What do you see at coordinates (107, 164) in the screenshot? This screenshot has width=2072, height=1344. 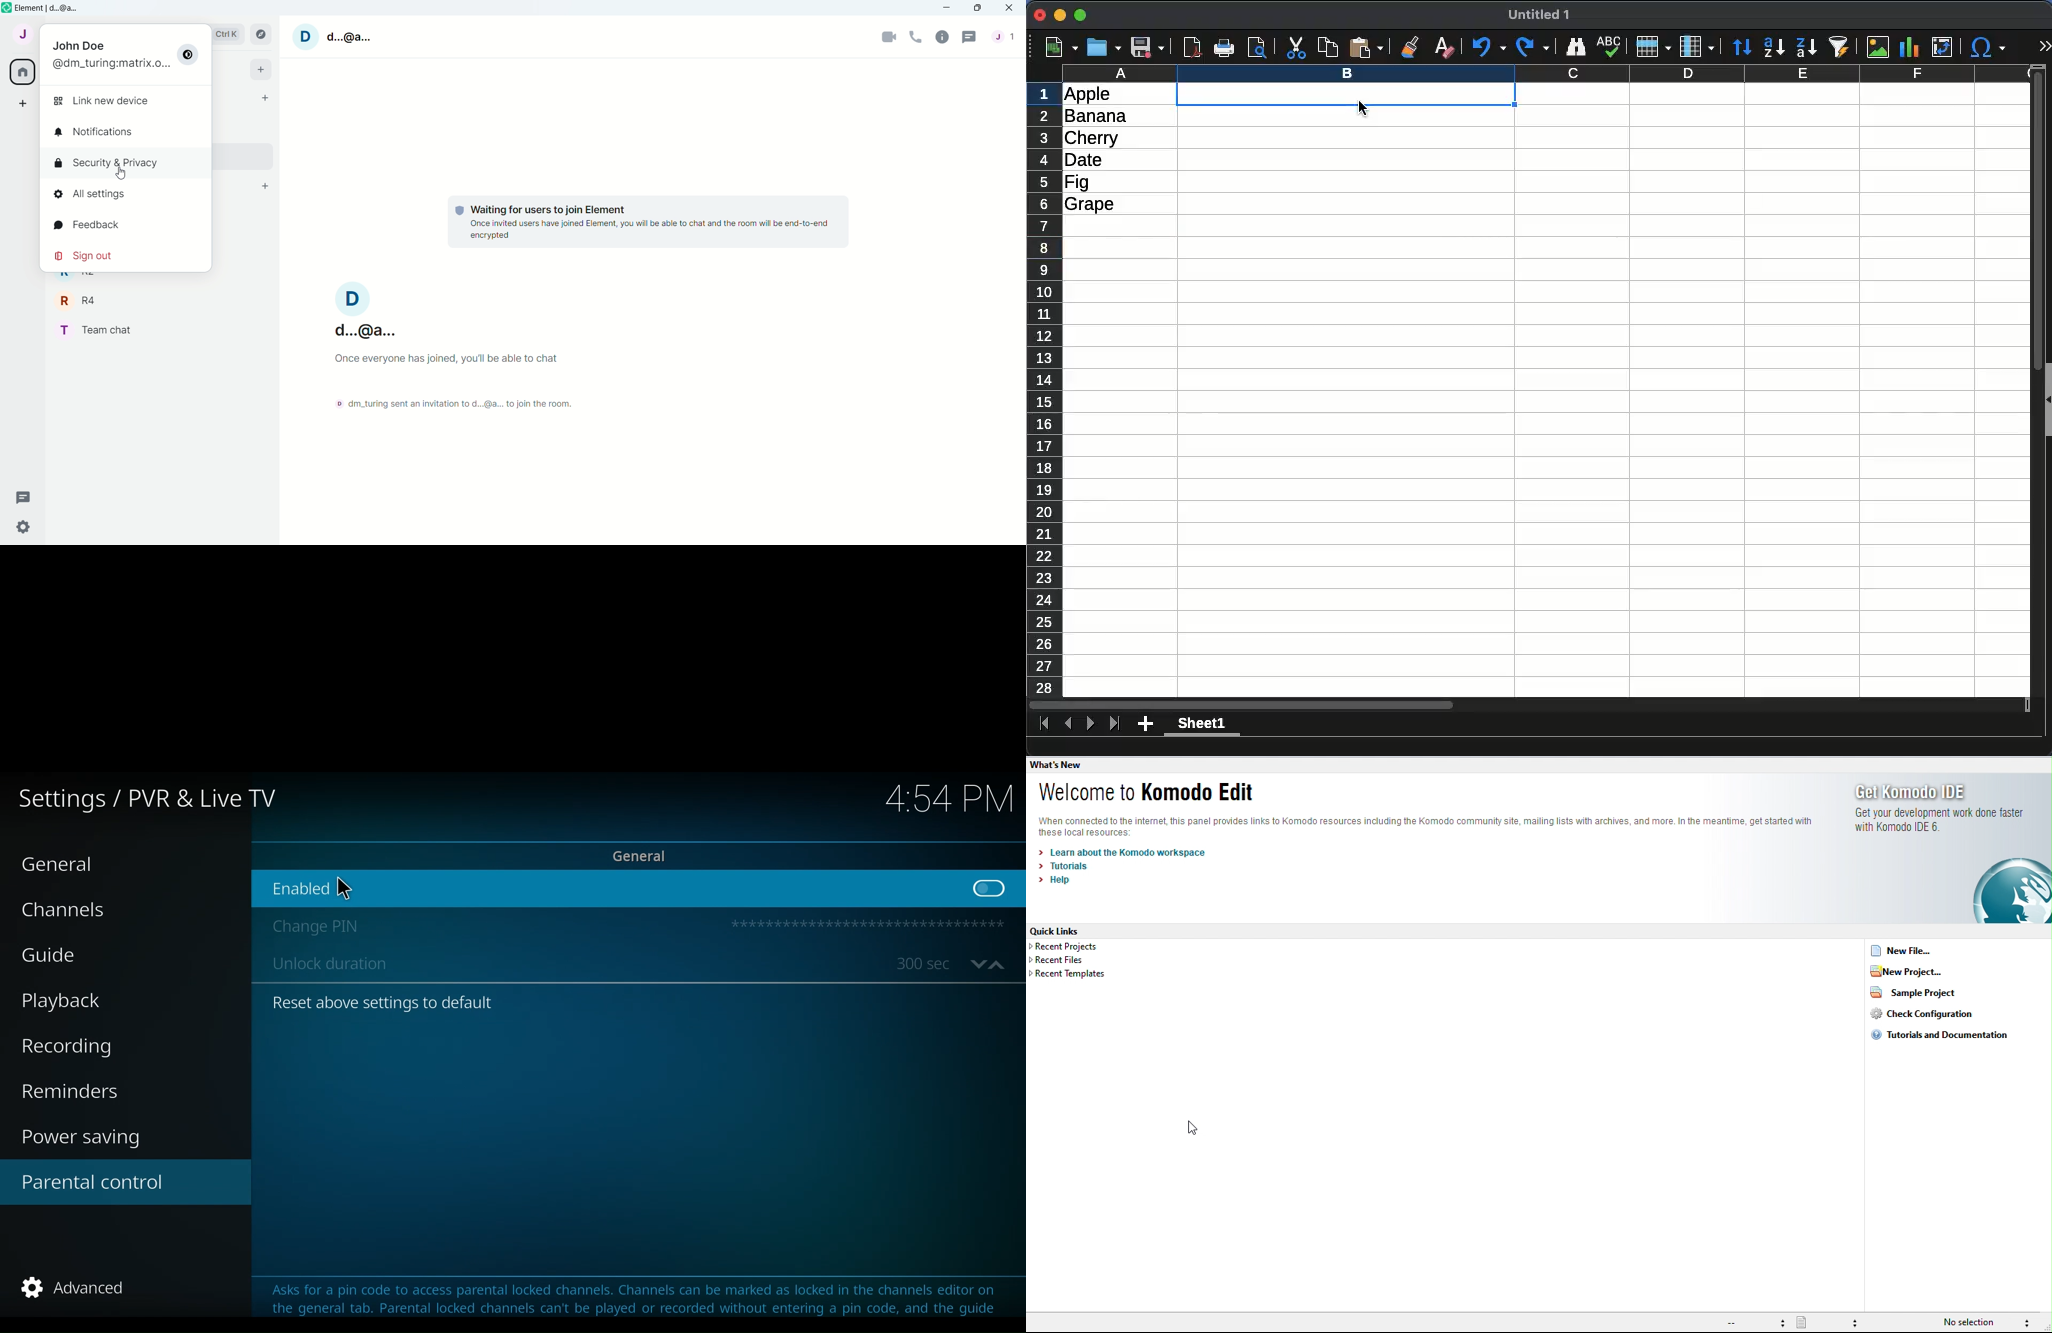 I see `Security & Privacy` at bounding box center [107, 164].